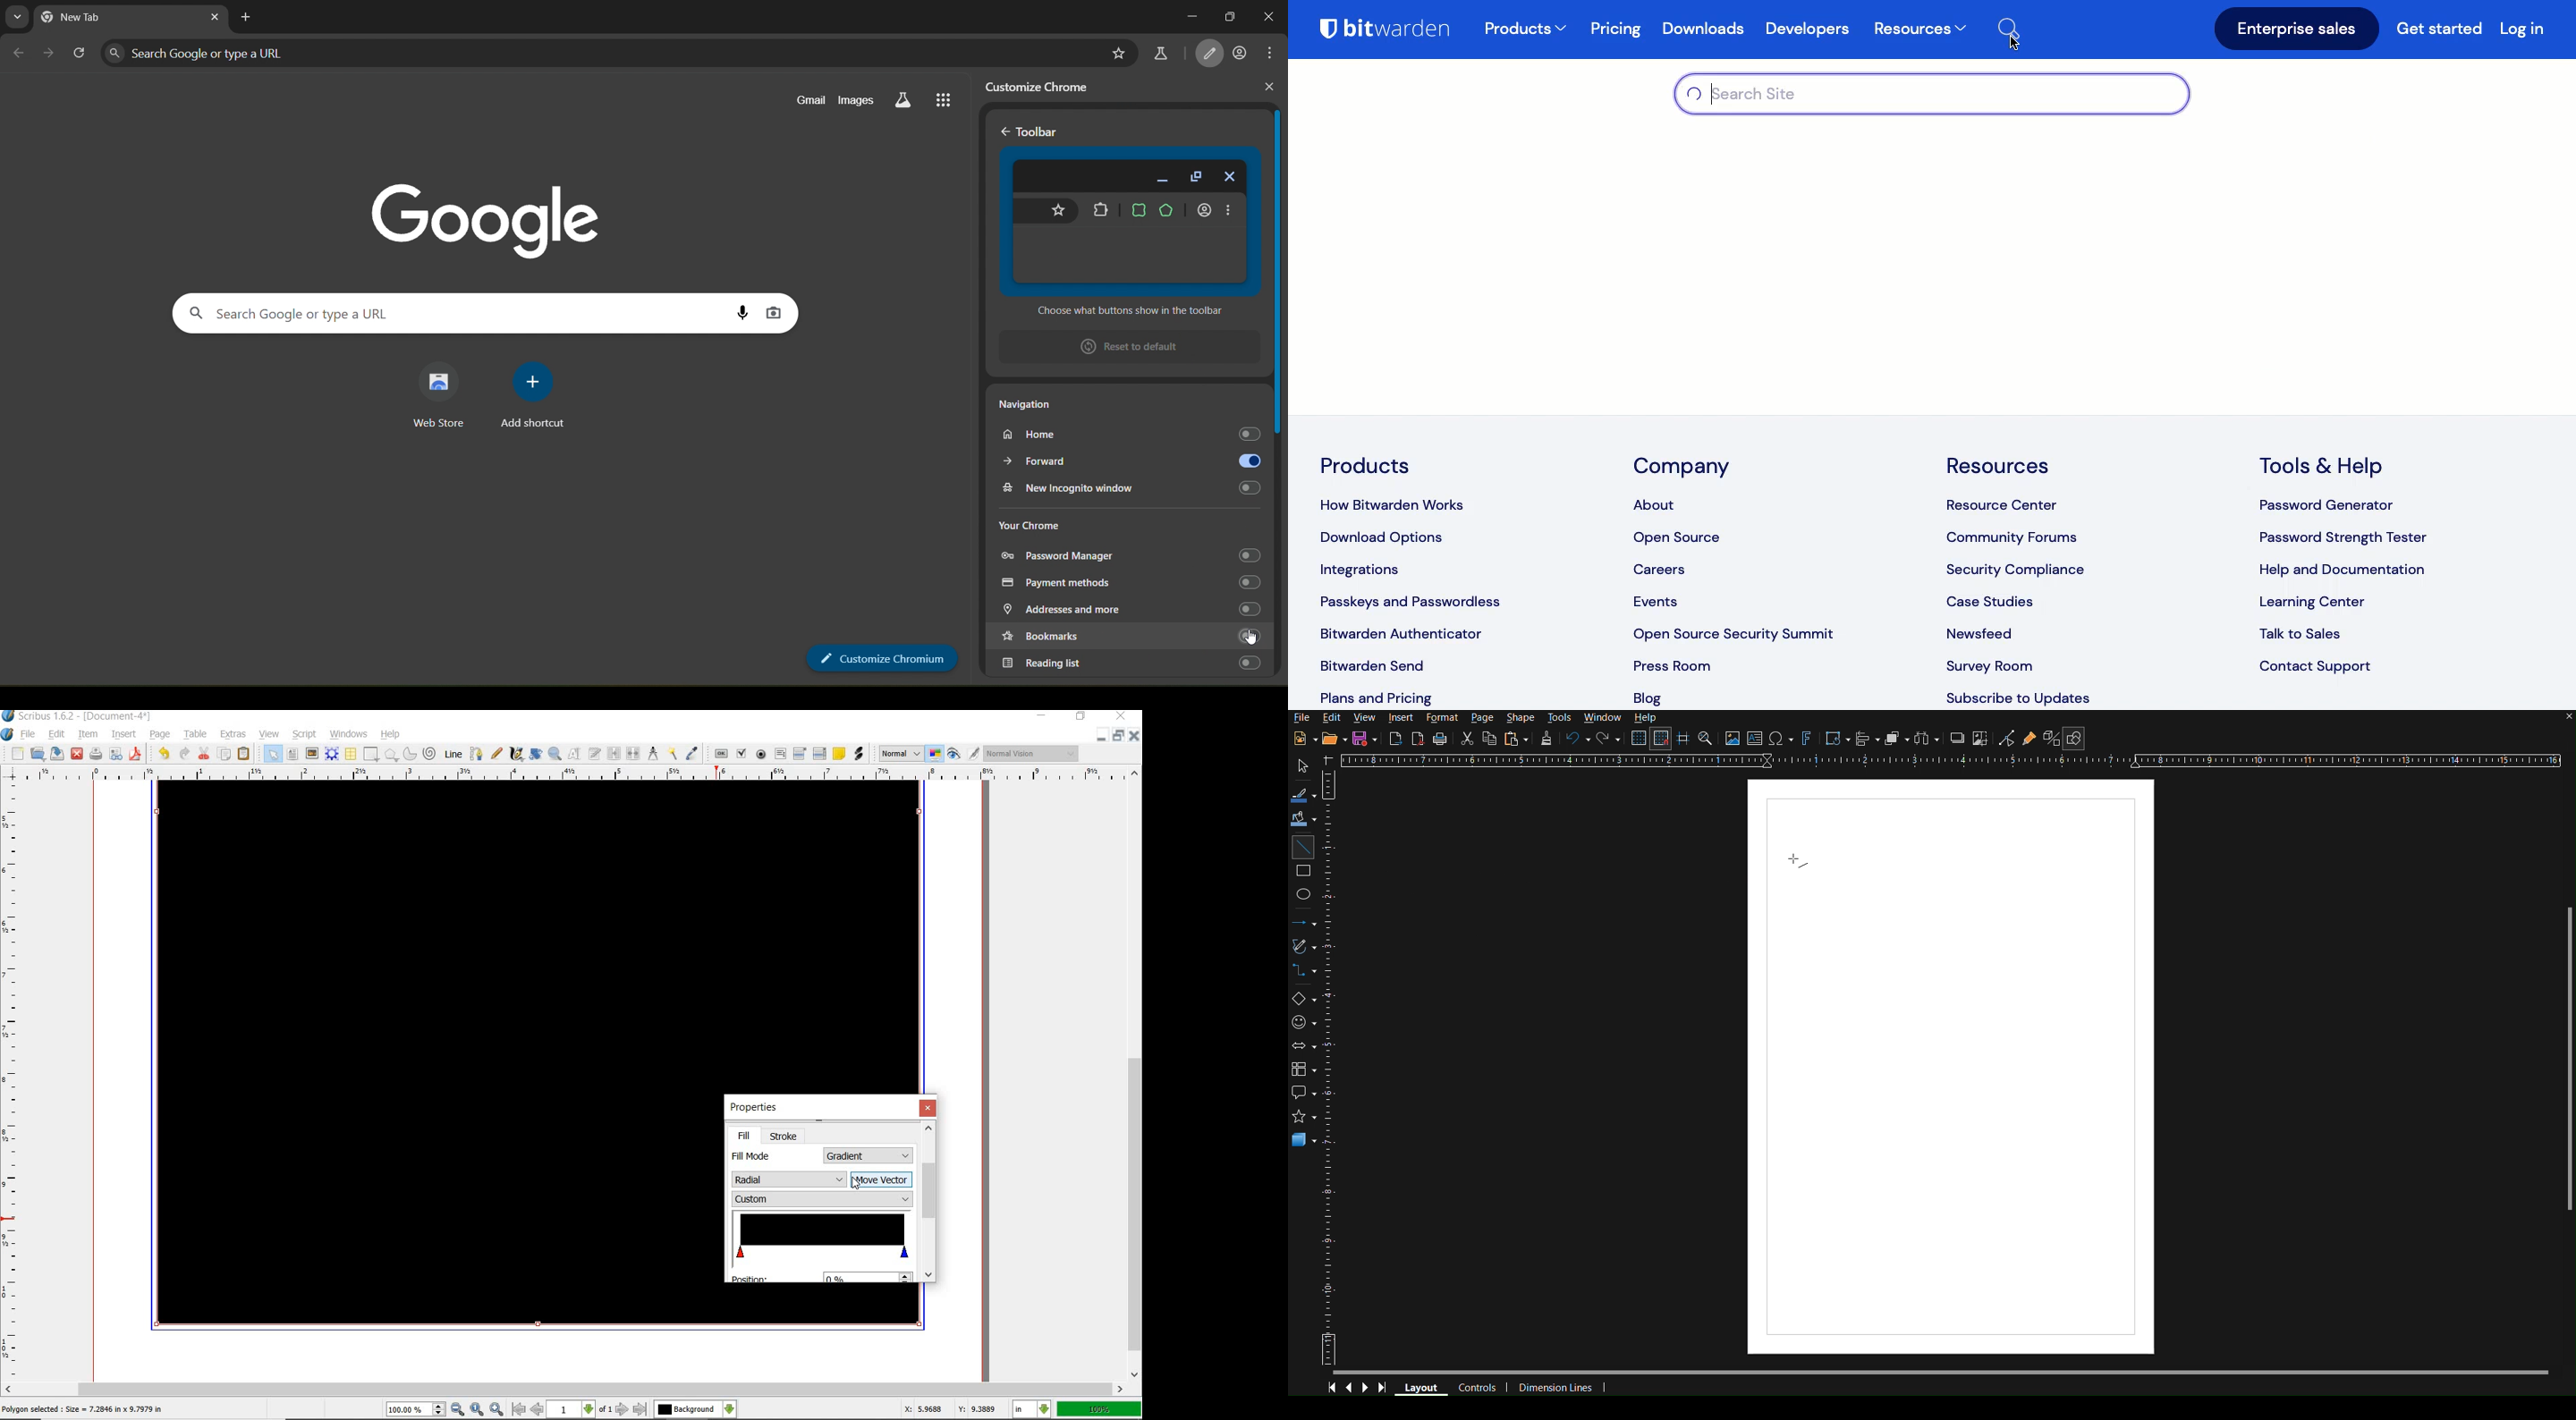 This screenshot has width=2576, height=1428. What do you see at coordinates (205, 753) in the screenshot?
I see `cut` at bounding box center [205, 753].